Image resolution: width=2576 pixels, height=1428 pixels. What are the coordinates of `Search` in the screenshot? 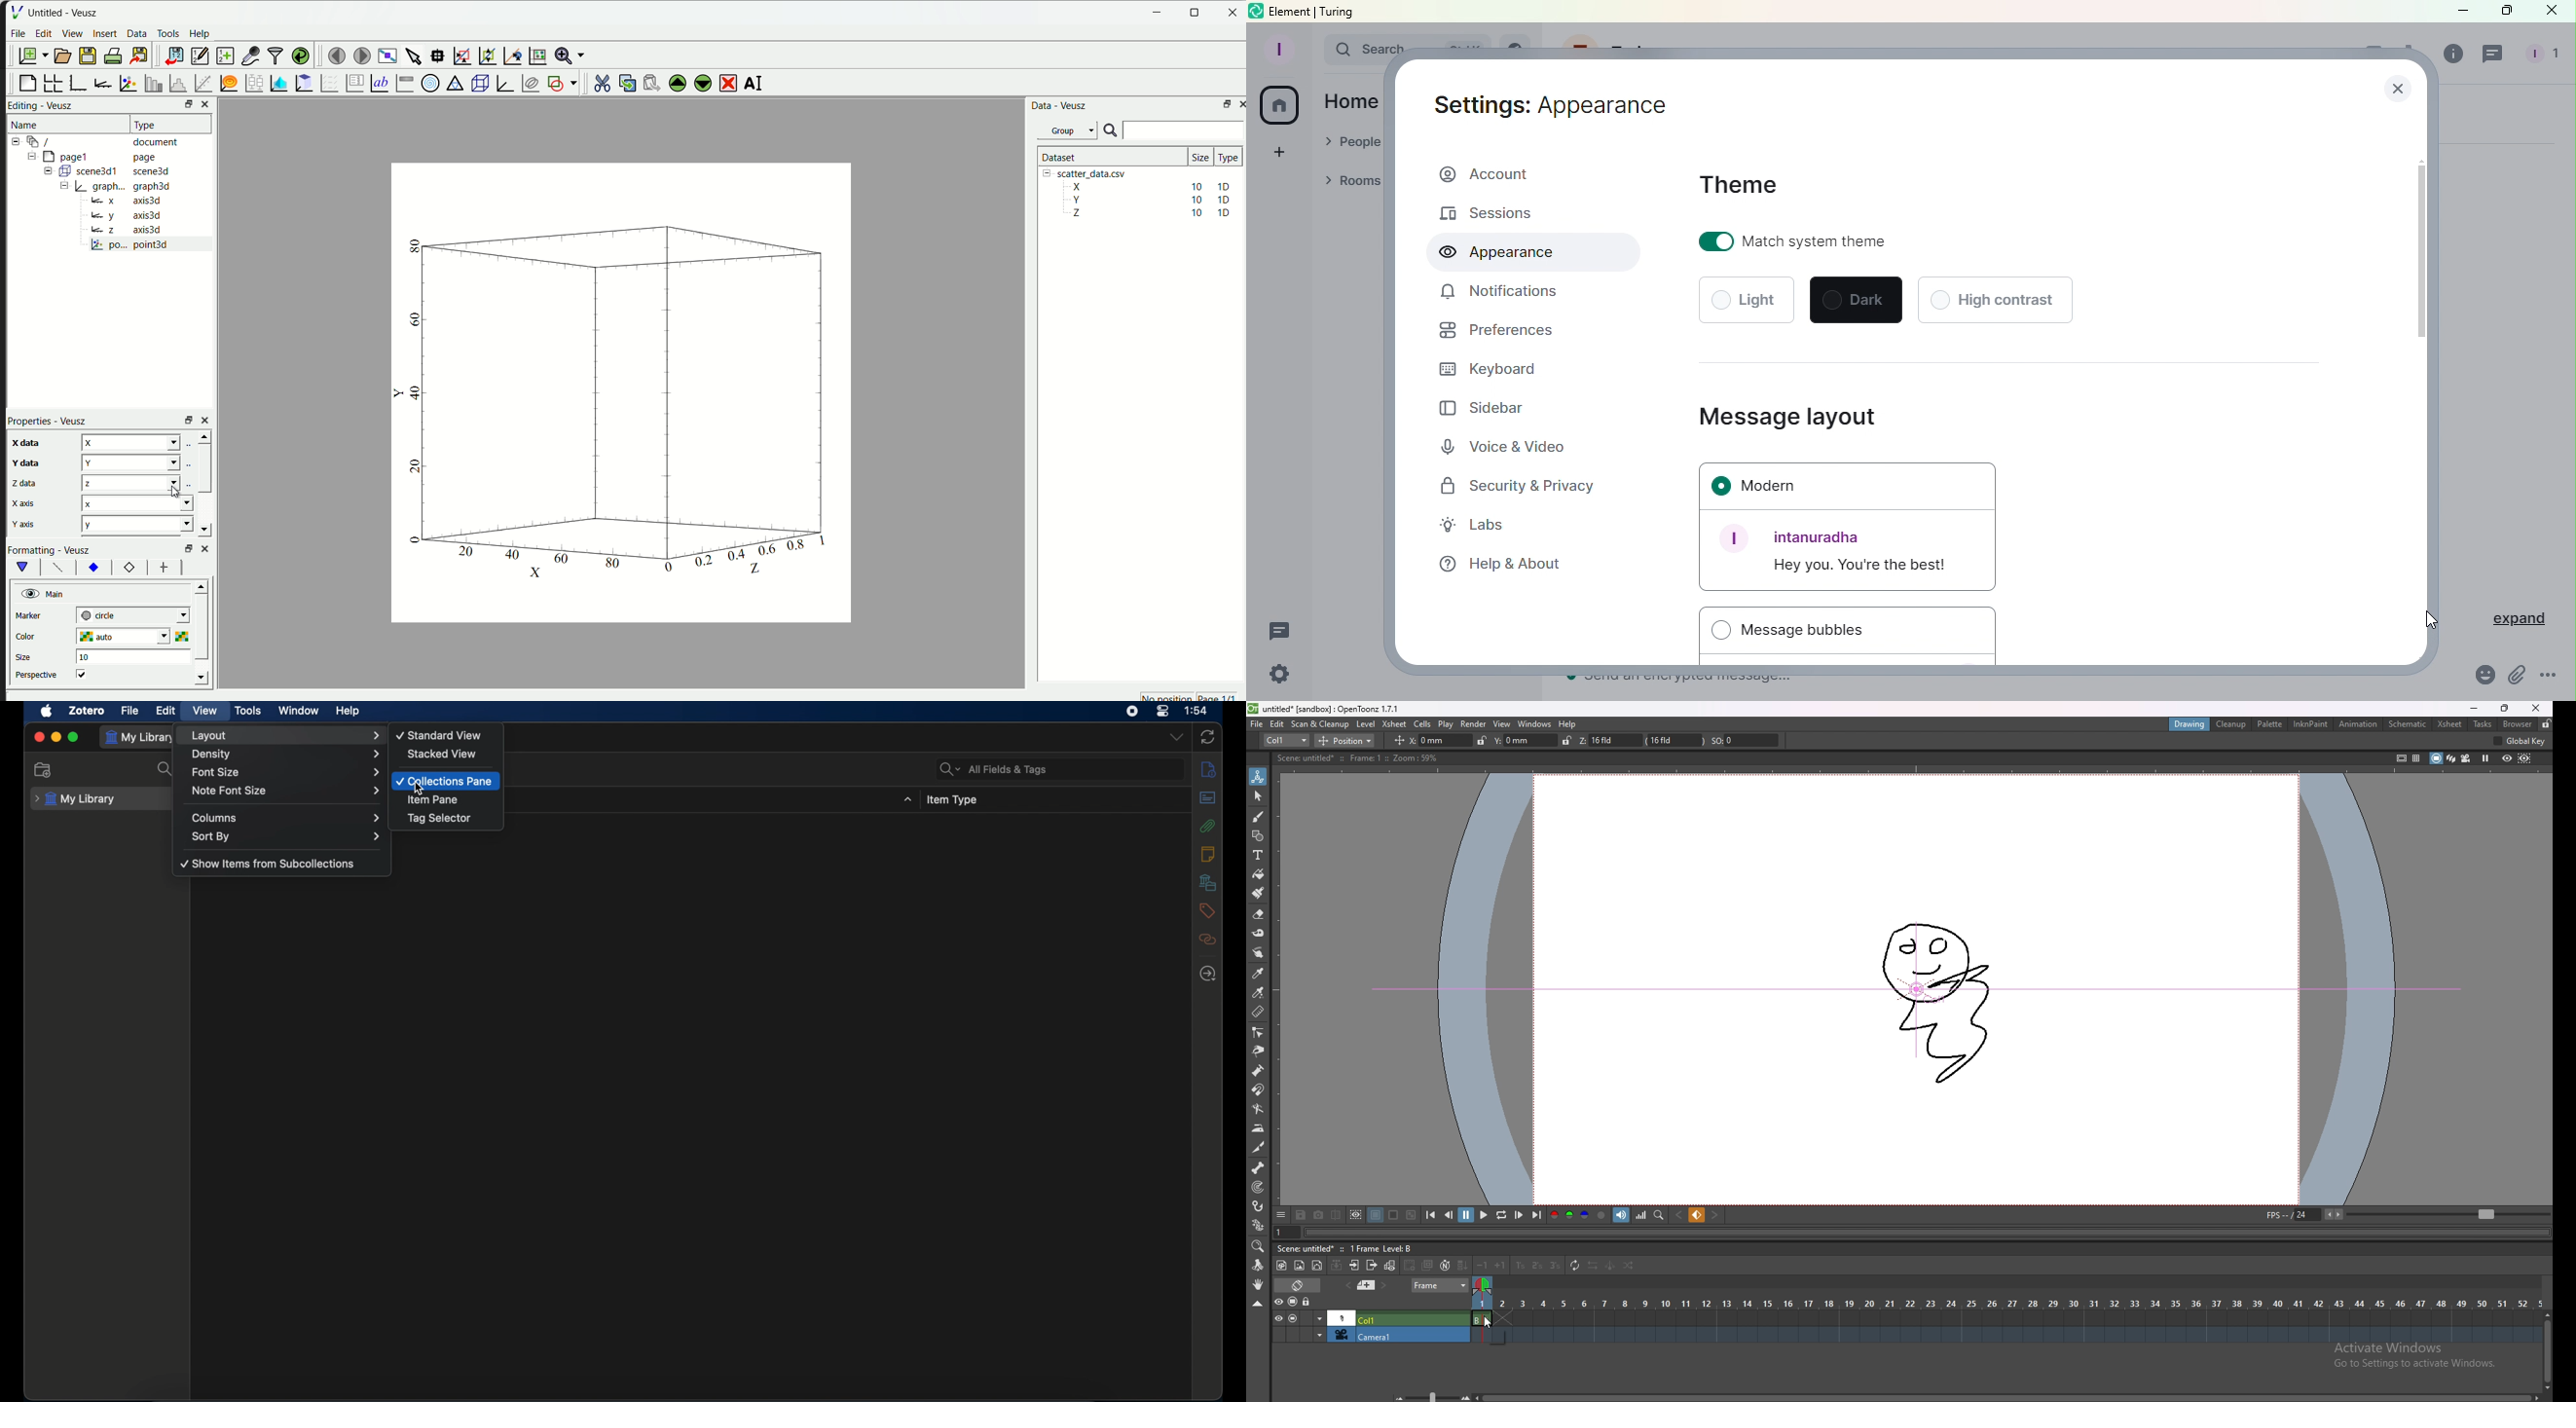 It's located at (1351, 48).